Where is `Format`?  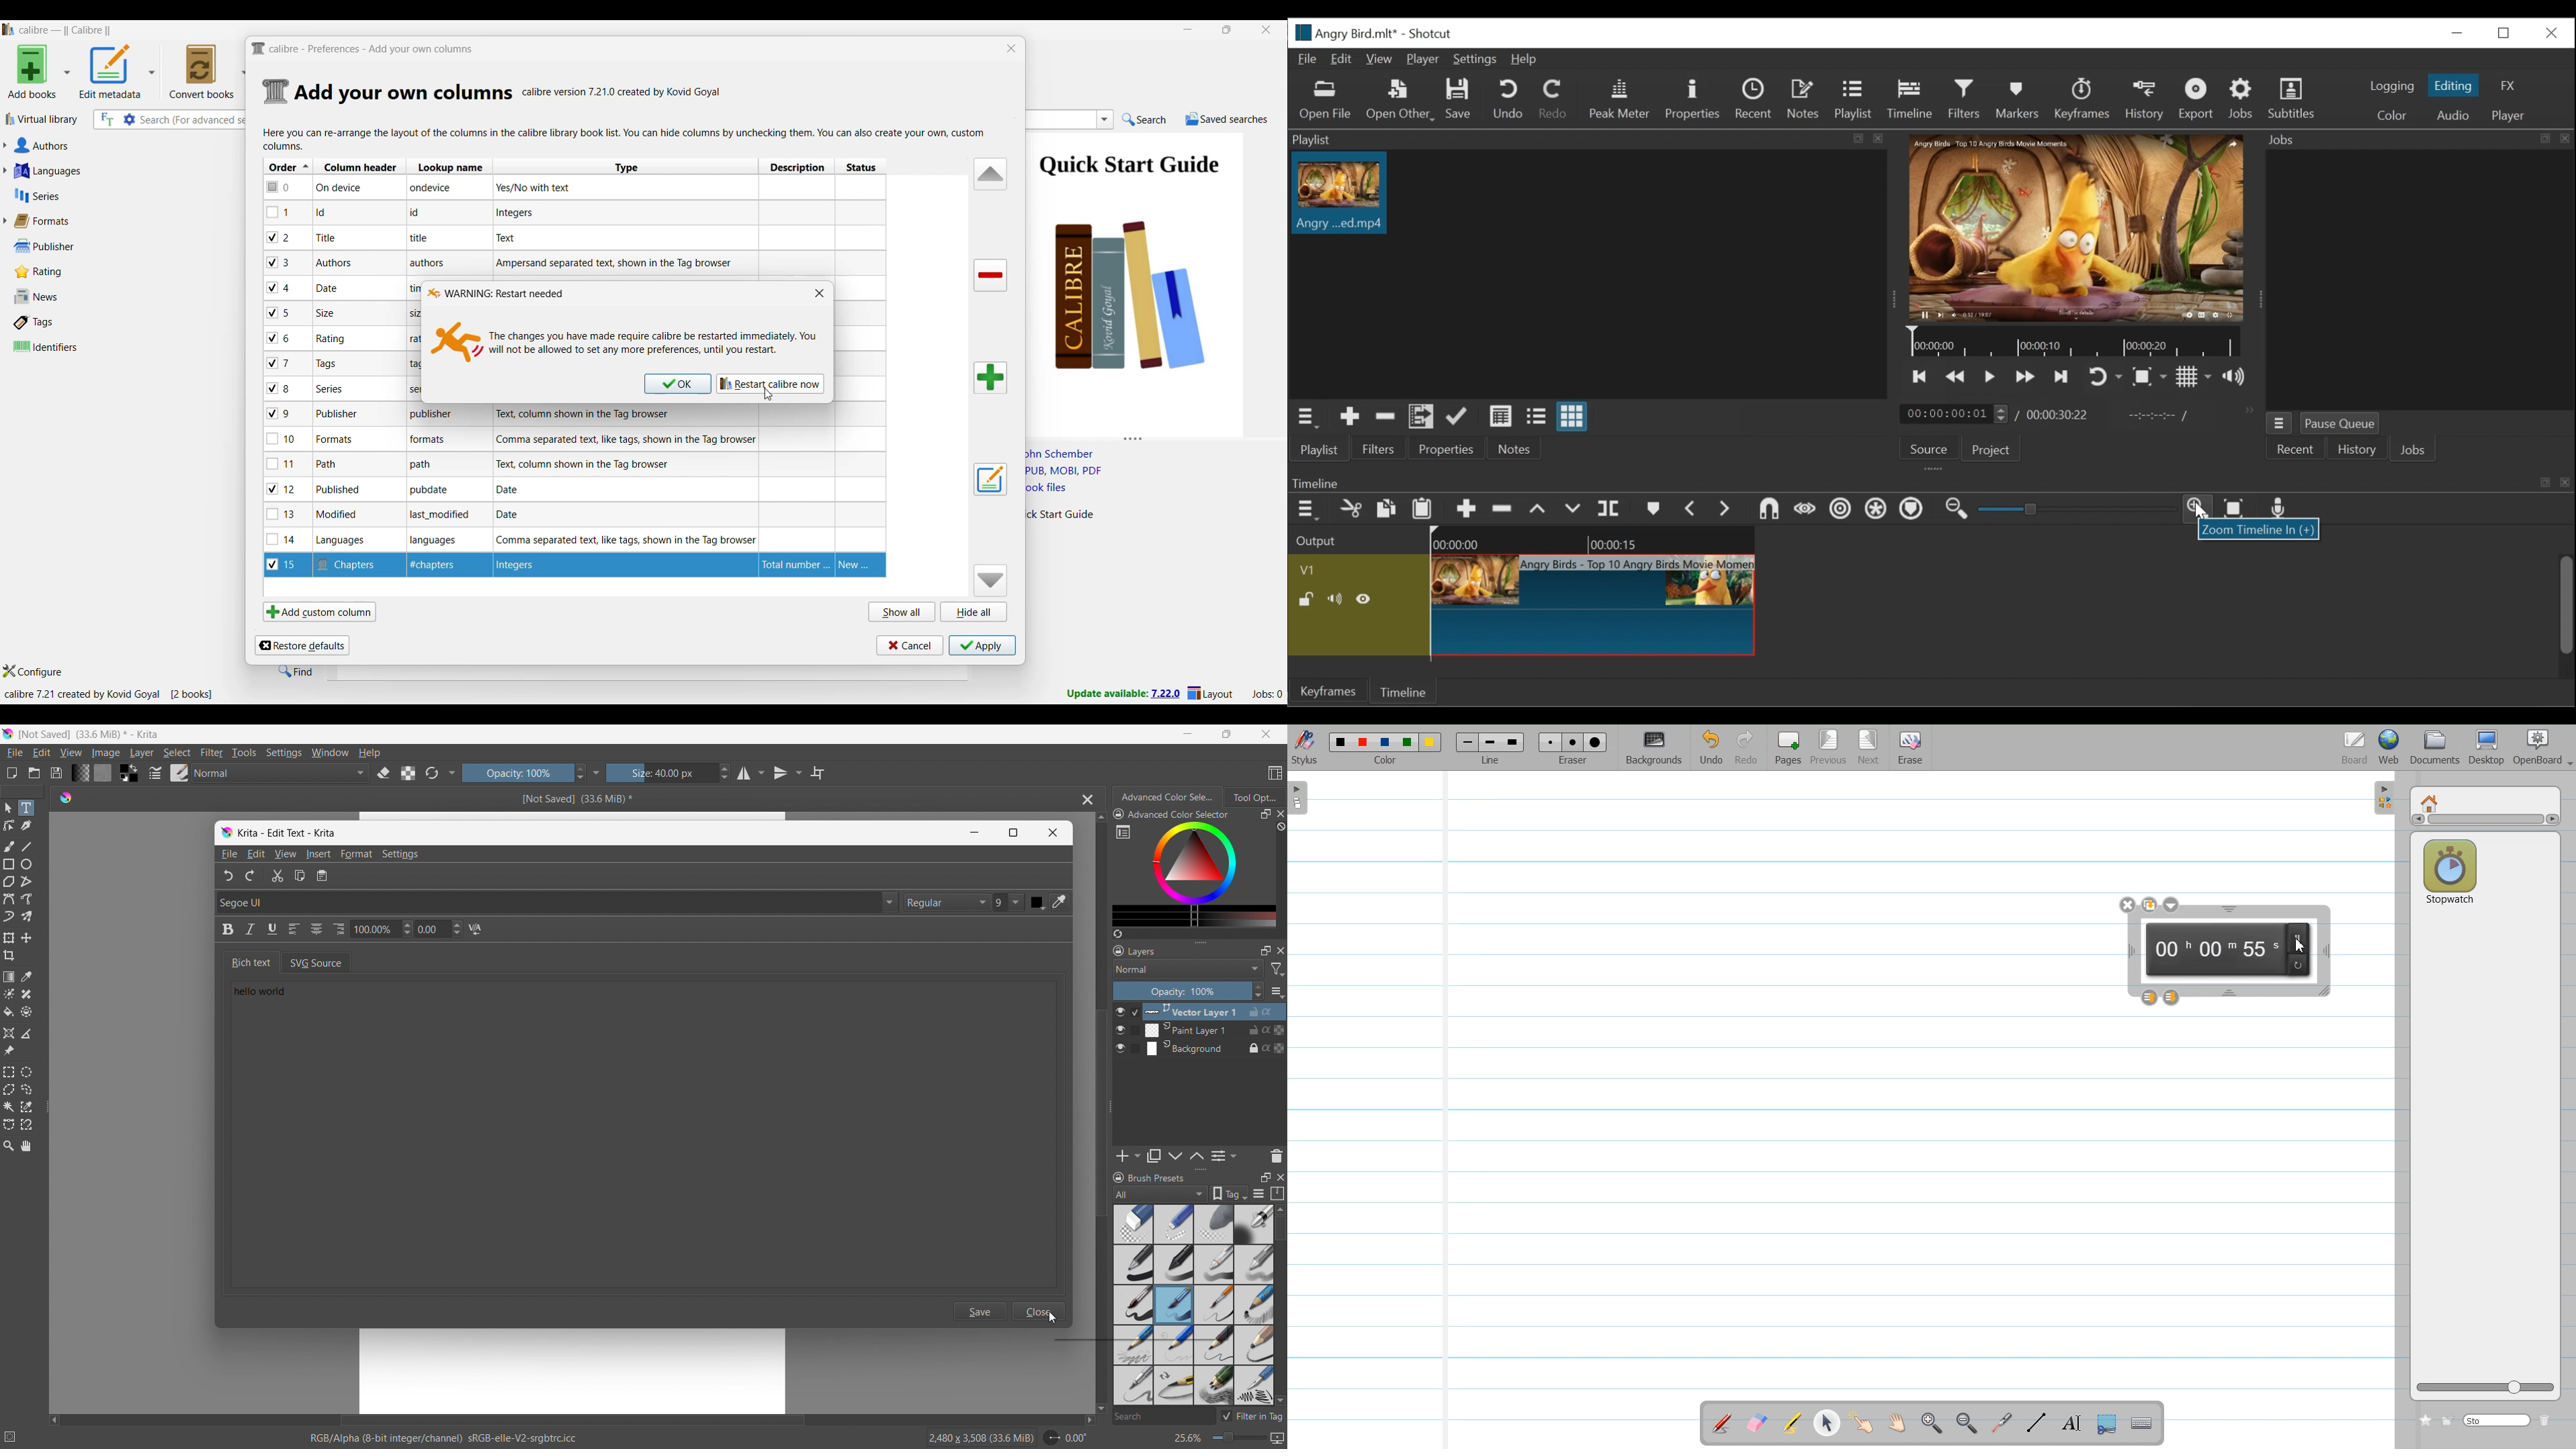
Format is located at coordinates (358, 855).